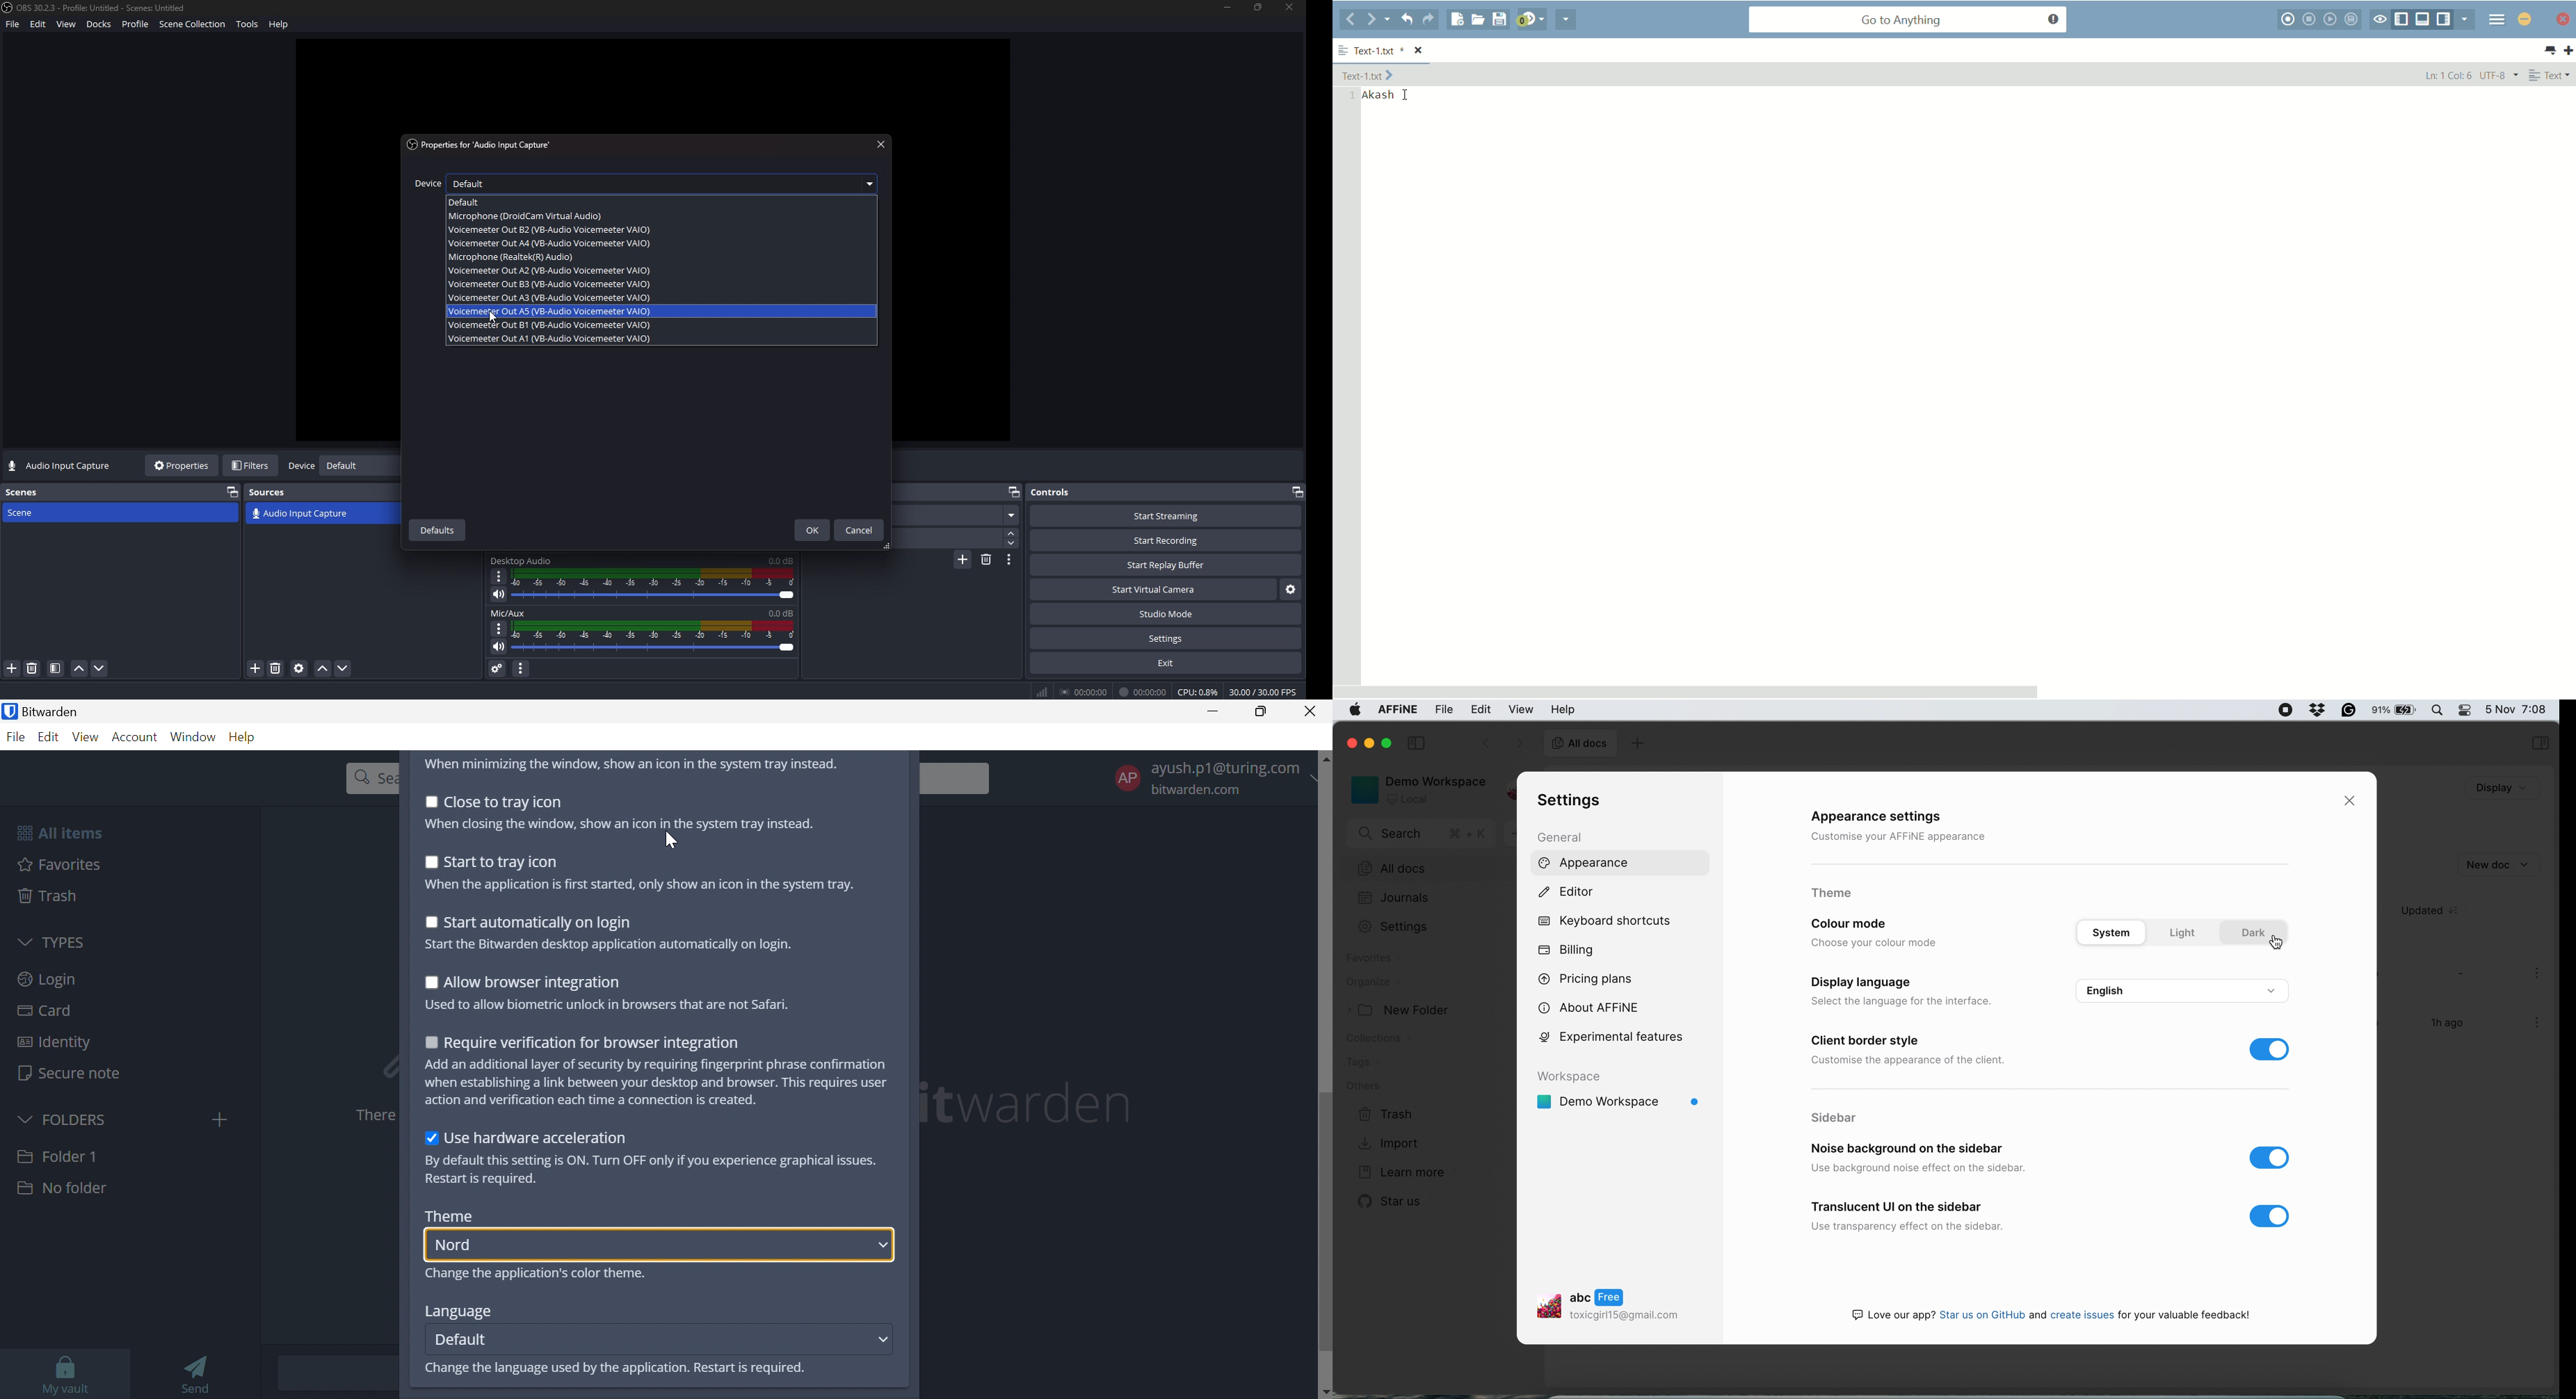 The height and width of the screenshot is (1400, 2576). Describe the element at coordinates (53, 1042) in the screenshot. I see `Identity` at that location.